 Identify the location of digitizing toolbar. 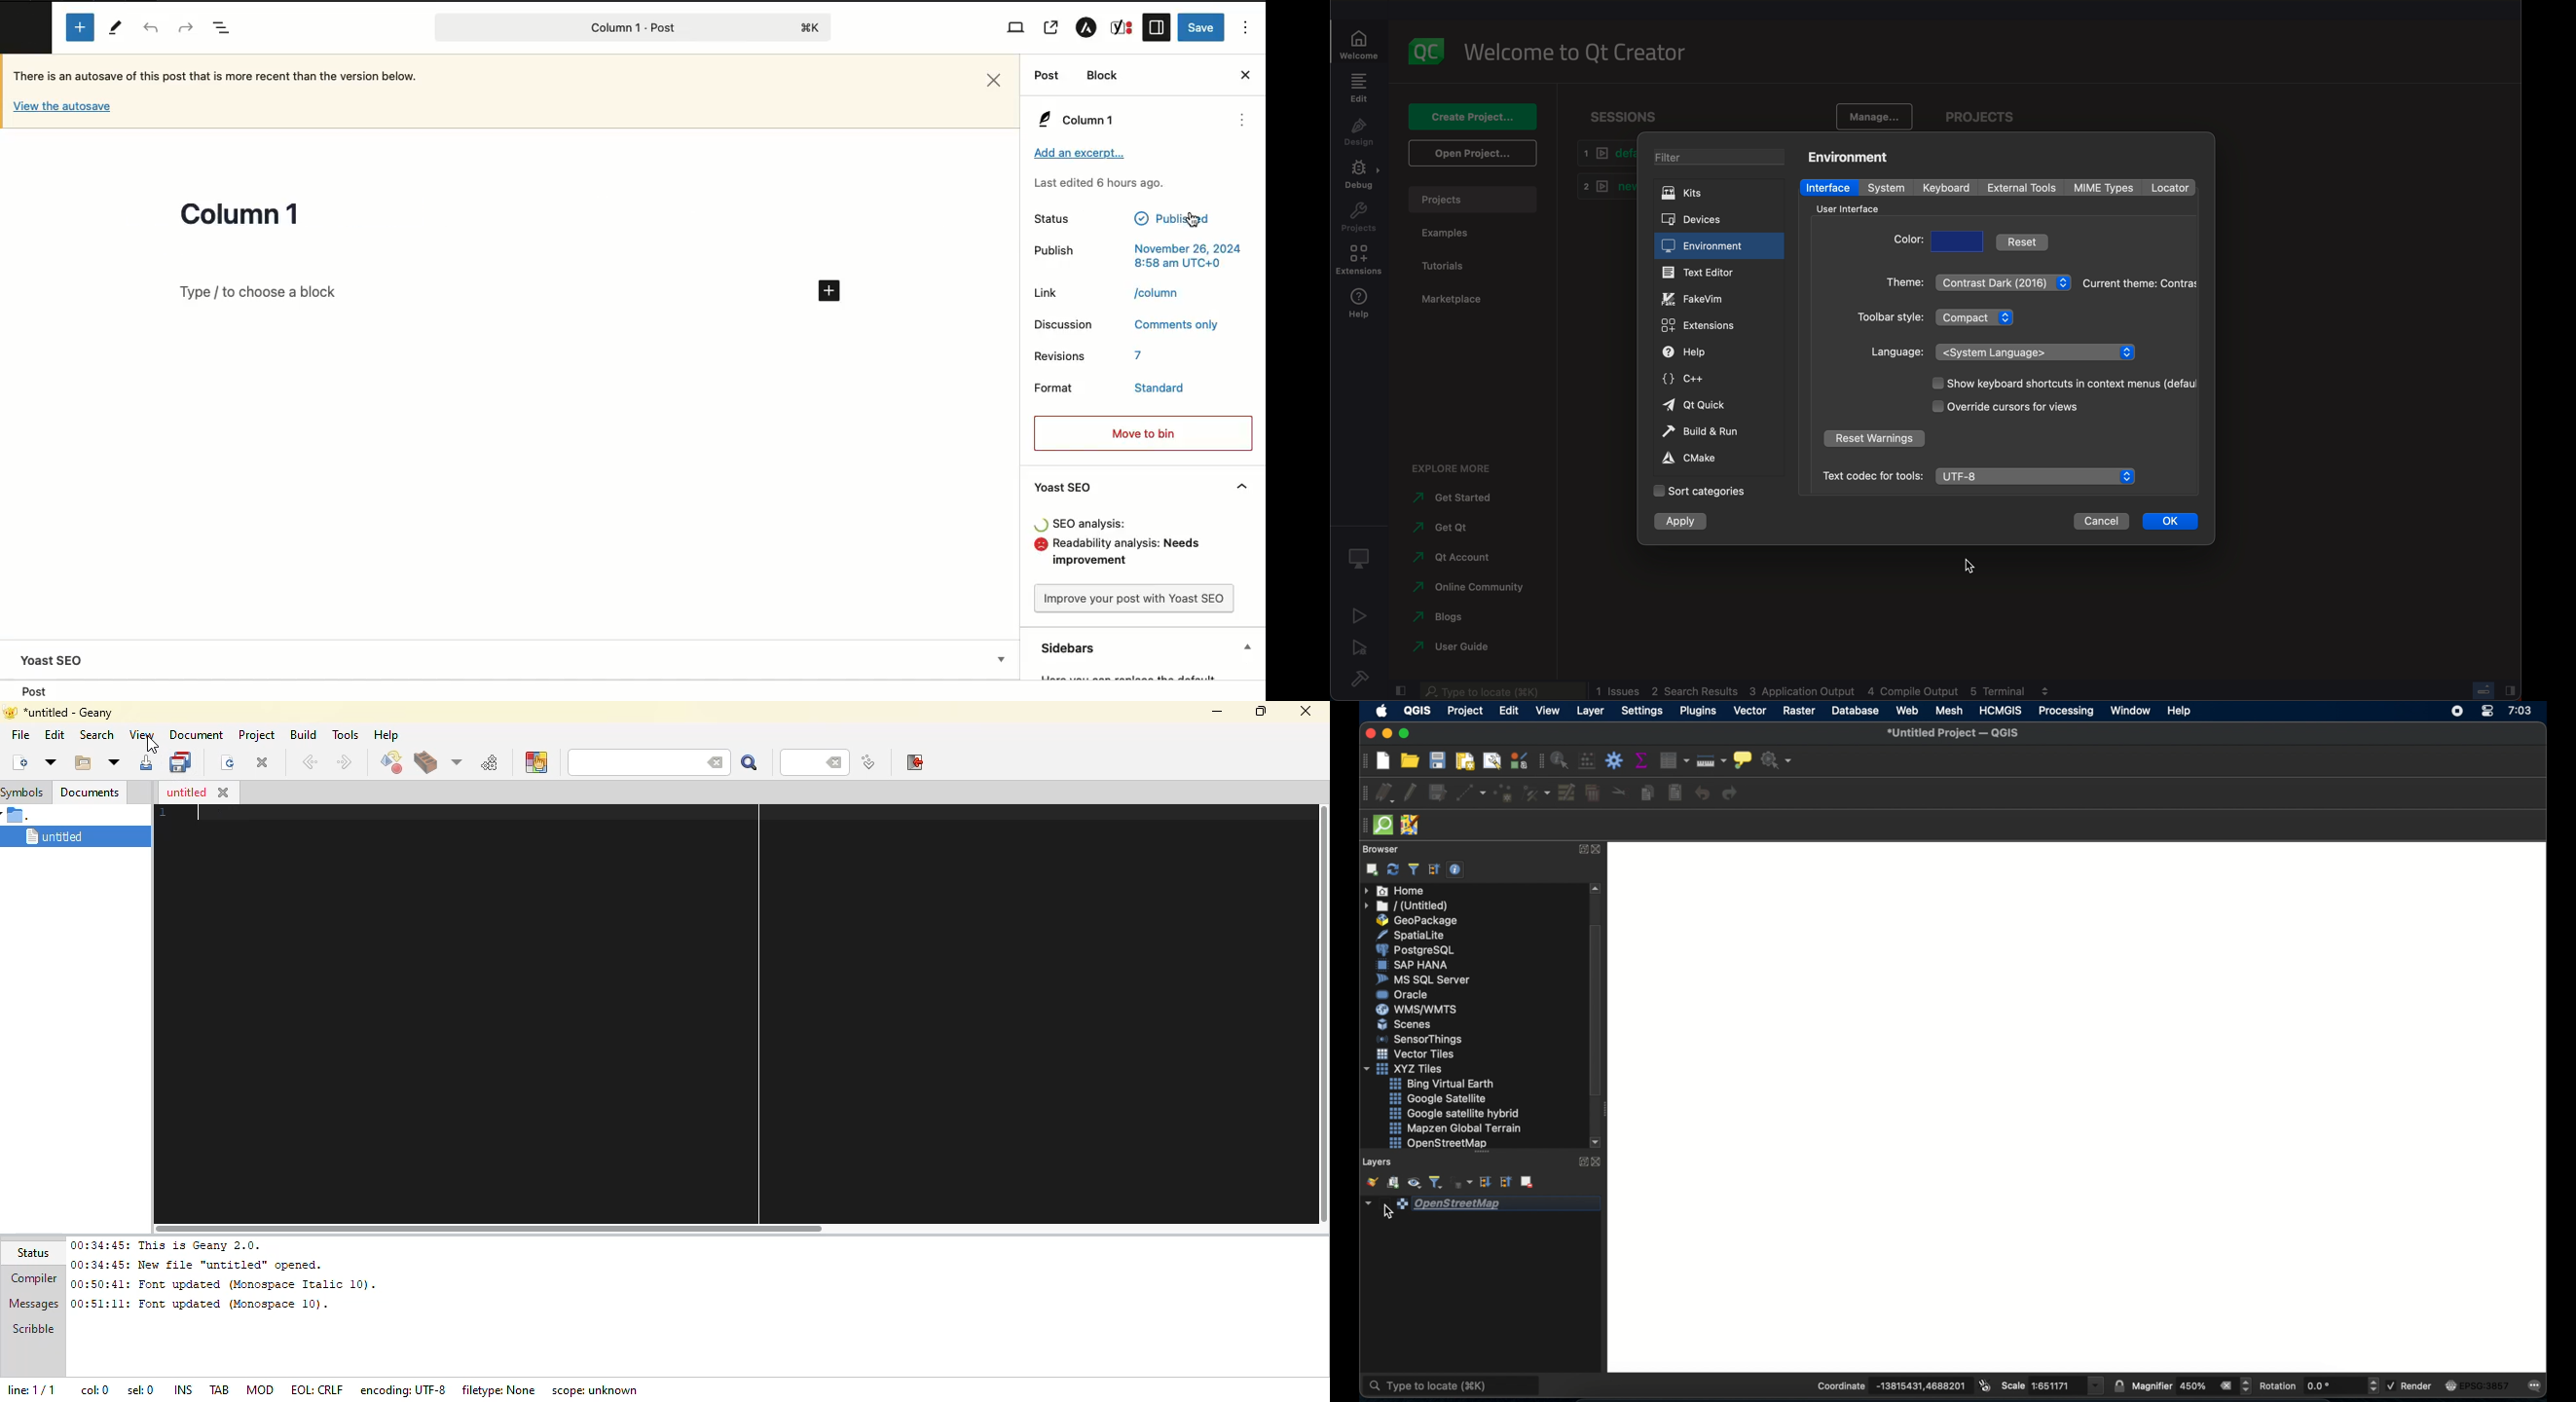
(1363, 794).